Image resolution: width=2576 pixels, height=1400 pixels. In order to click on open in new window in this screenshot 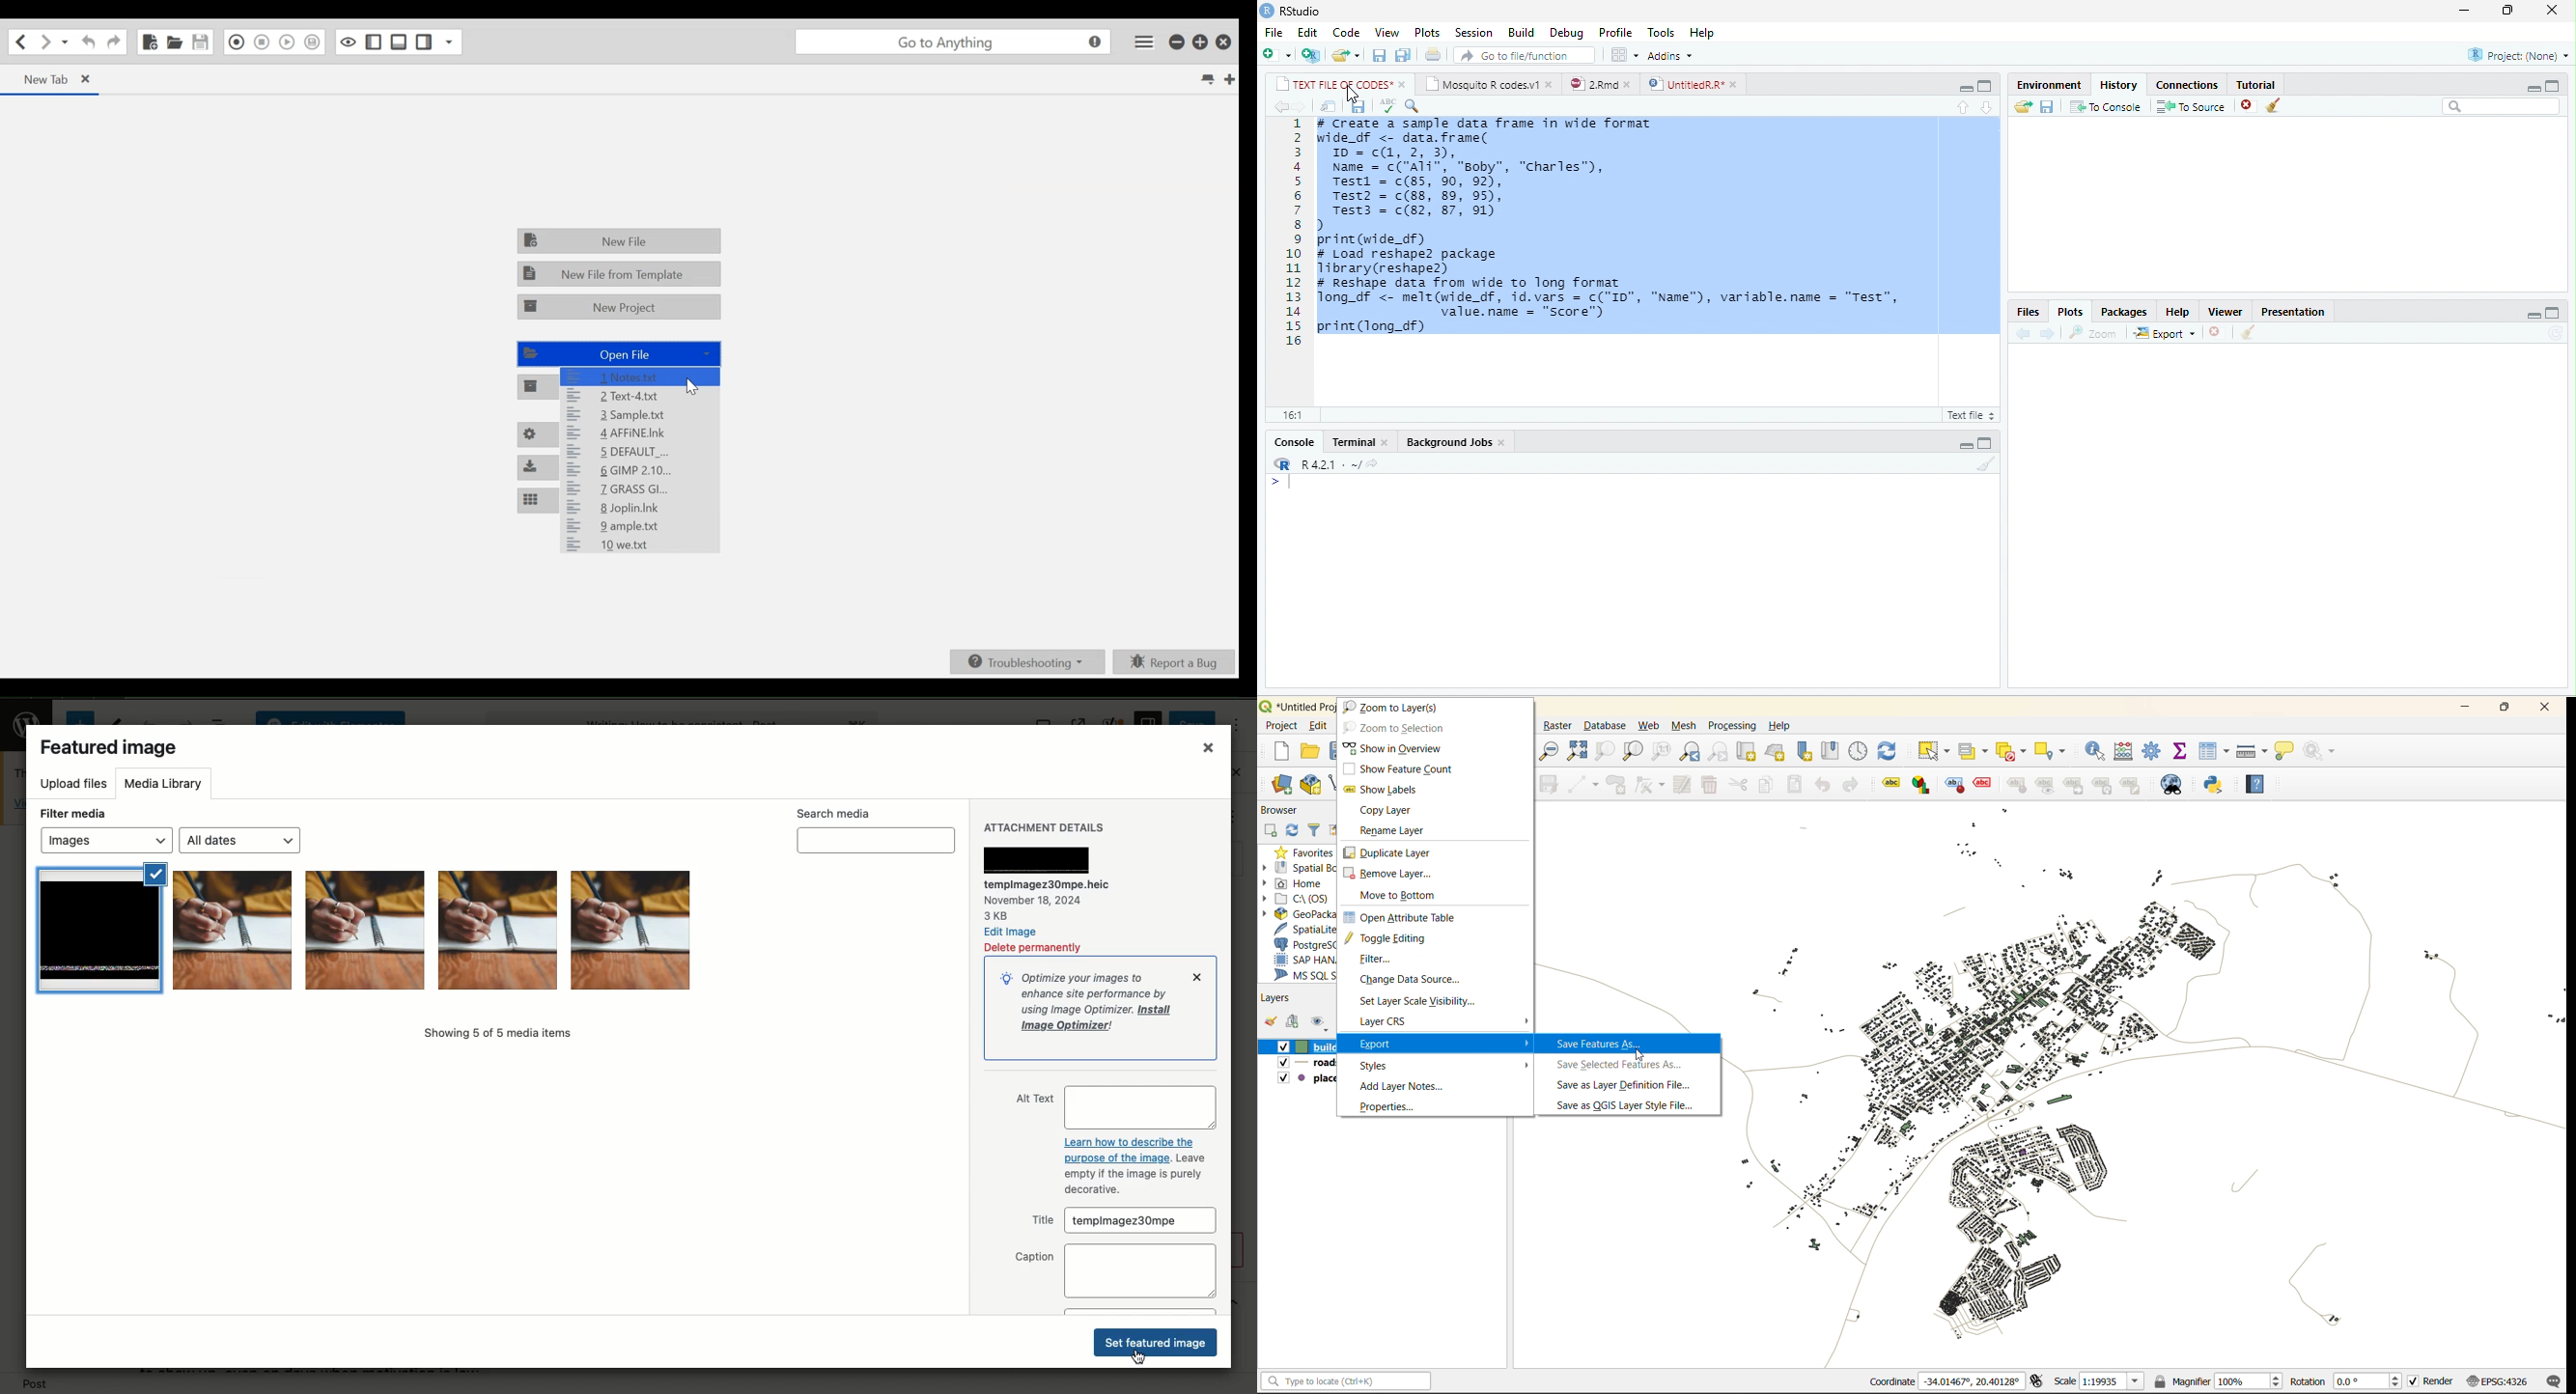, I will do `click(1328, 106)`.